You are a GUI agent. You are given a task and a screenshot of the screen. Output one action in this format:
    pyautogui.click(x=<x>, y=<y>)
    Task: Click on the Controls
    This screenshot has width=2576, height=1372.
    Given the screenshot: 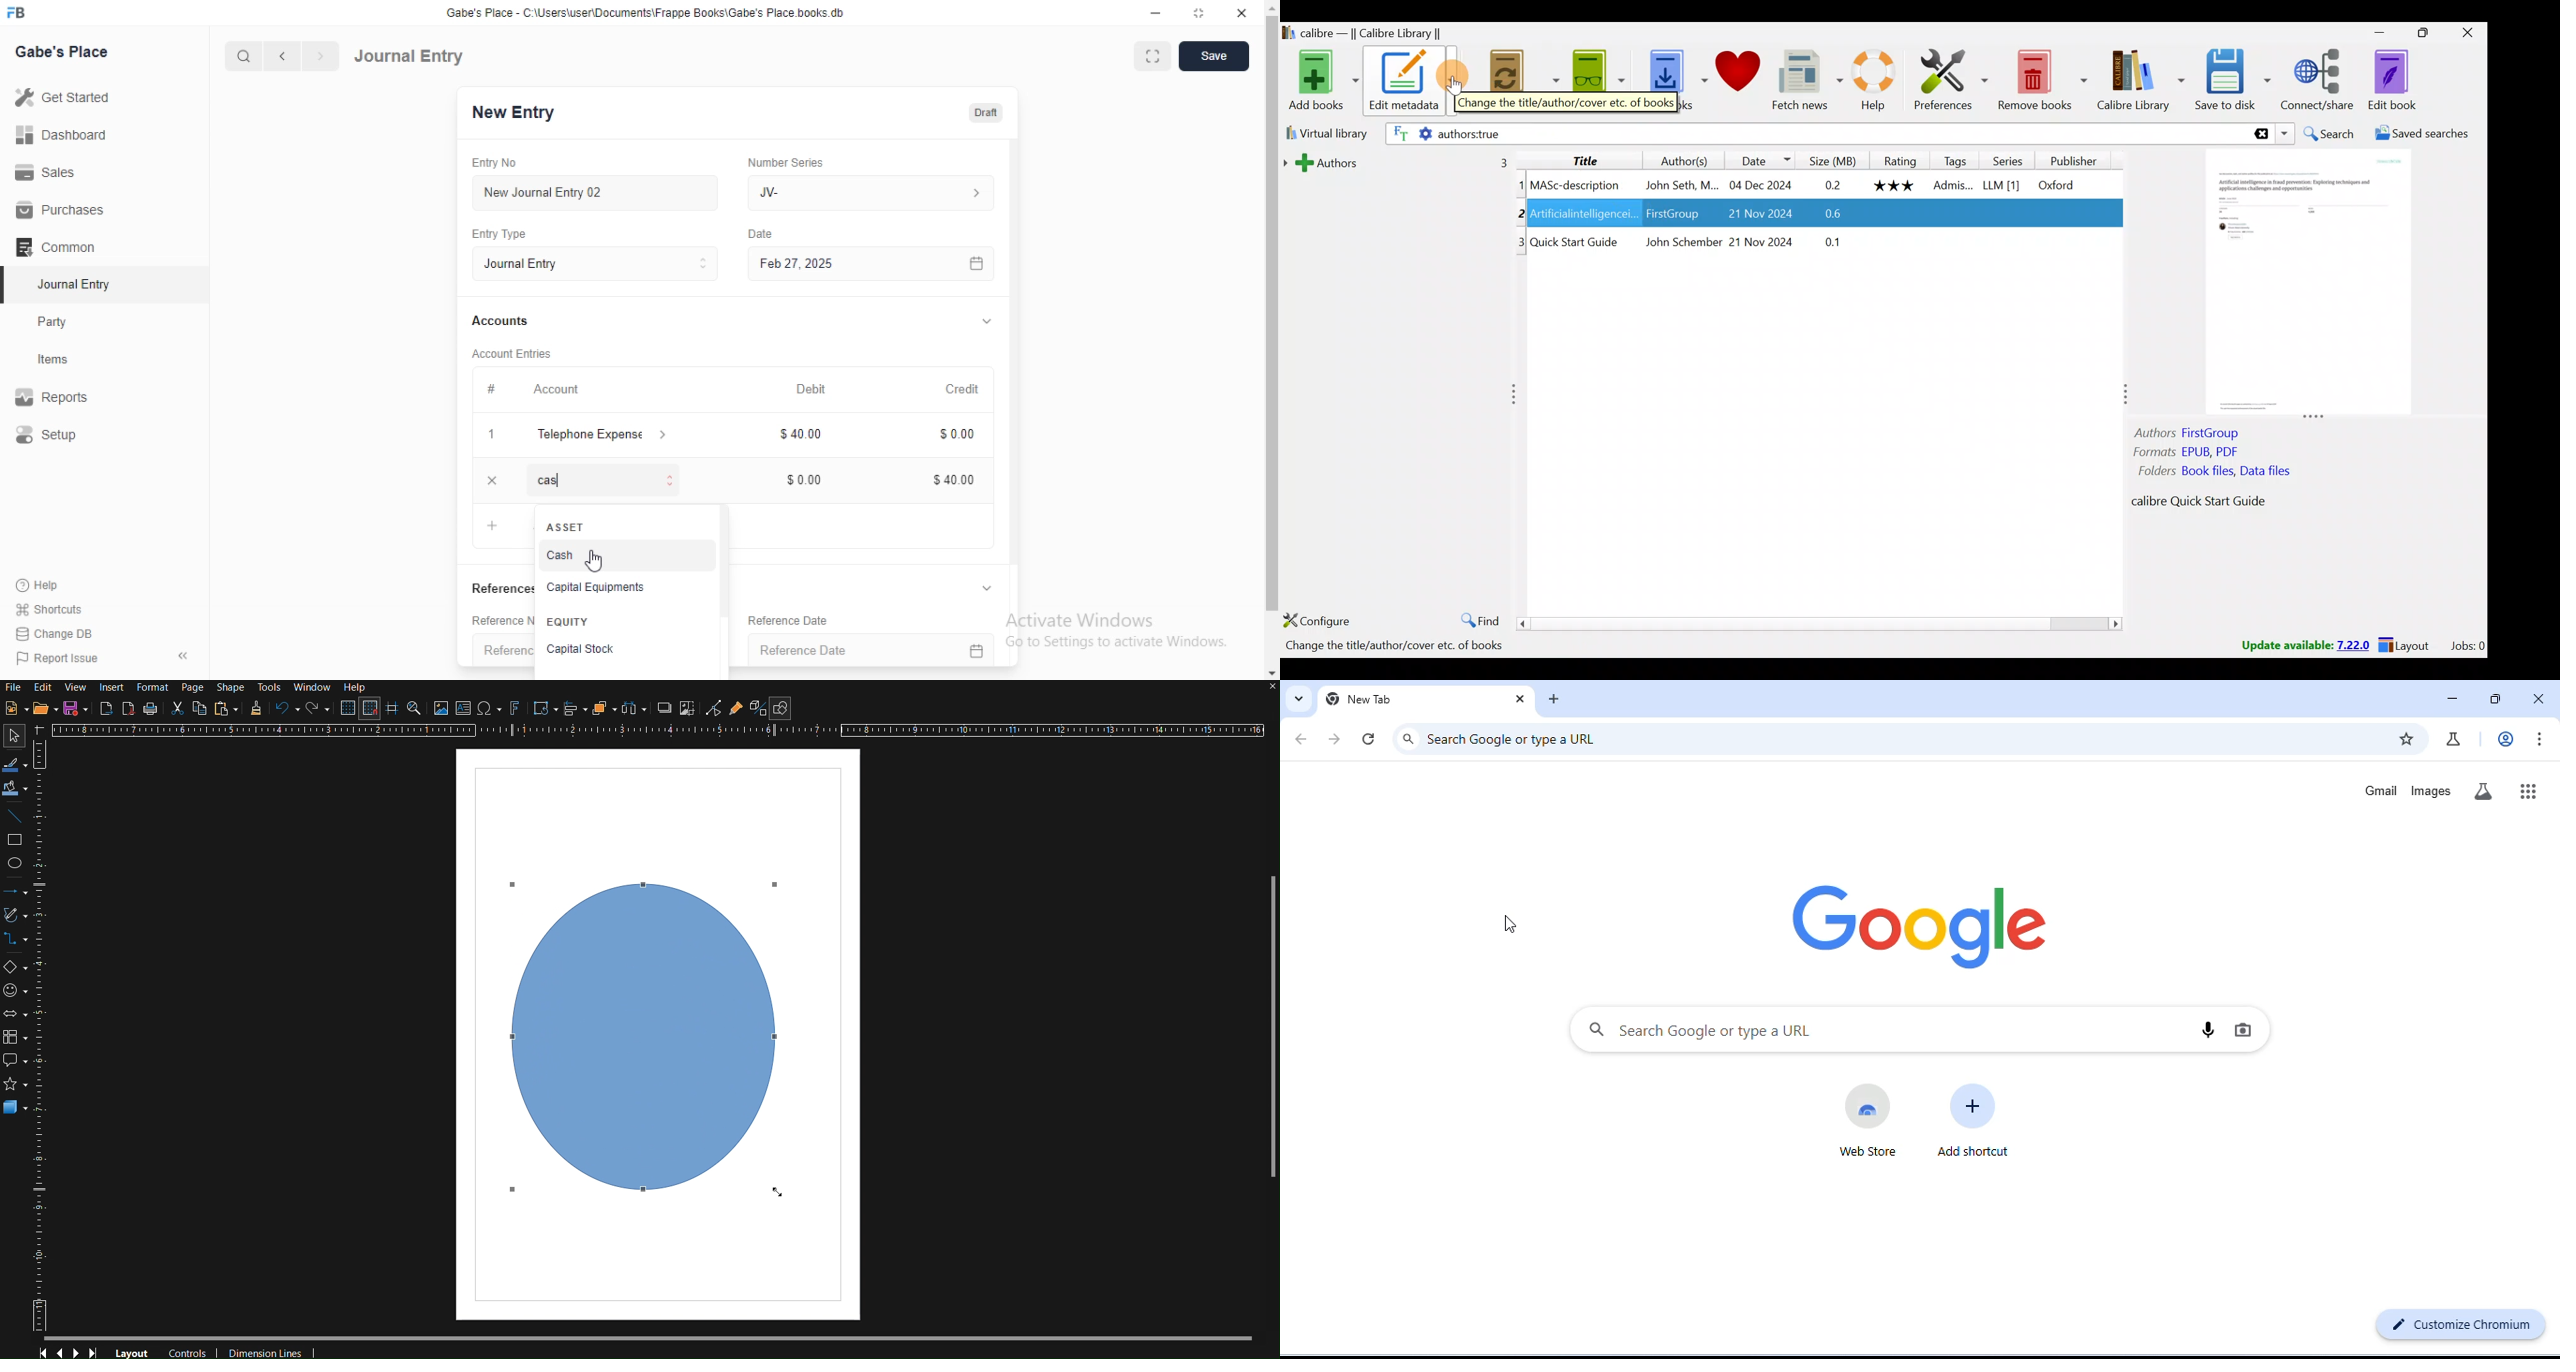 What is the action you would take?
    pyautogui.click(x=69, y=1350)
    